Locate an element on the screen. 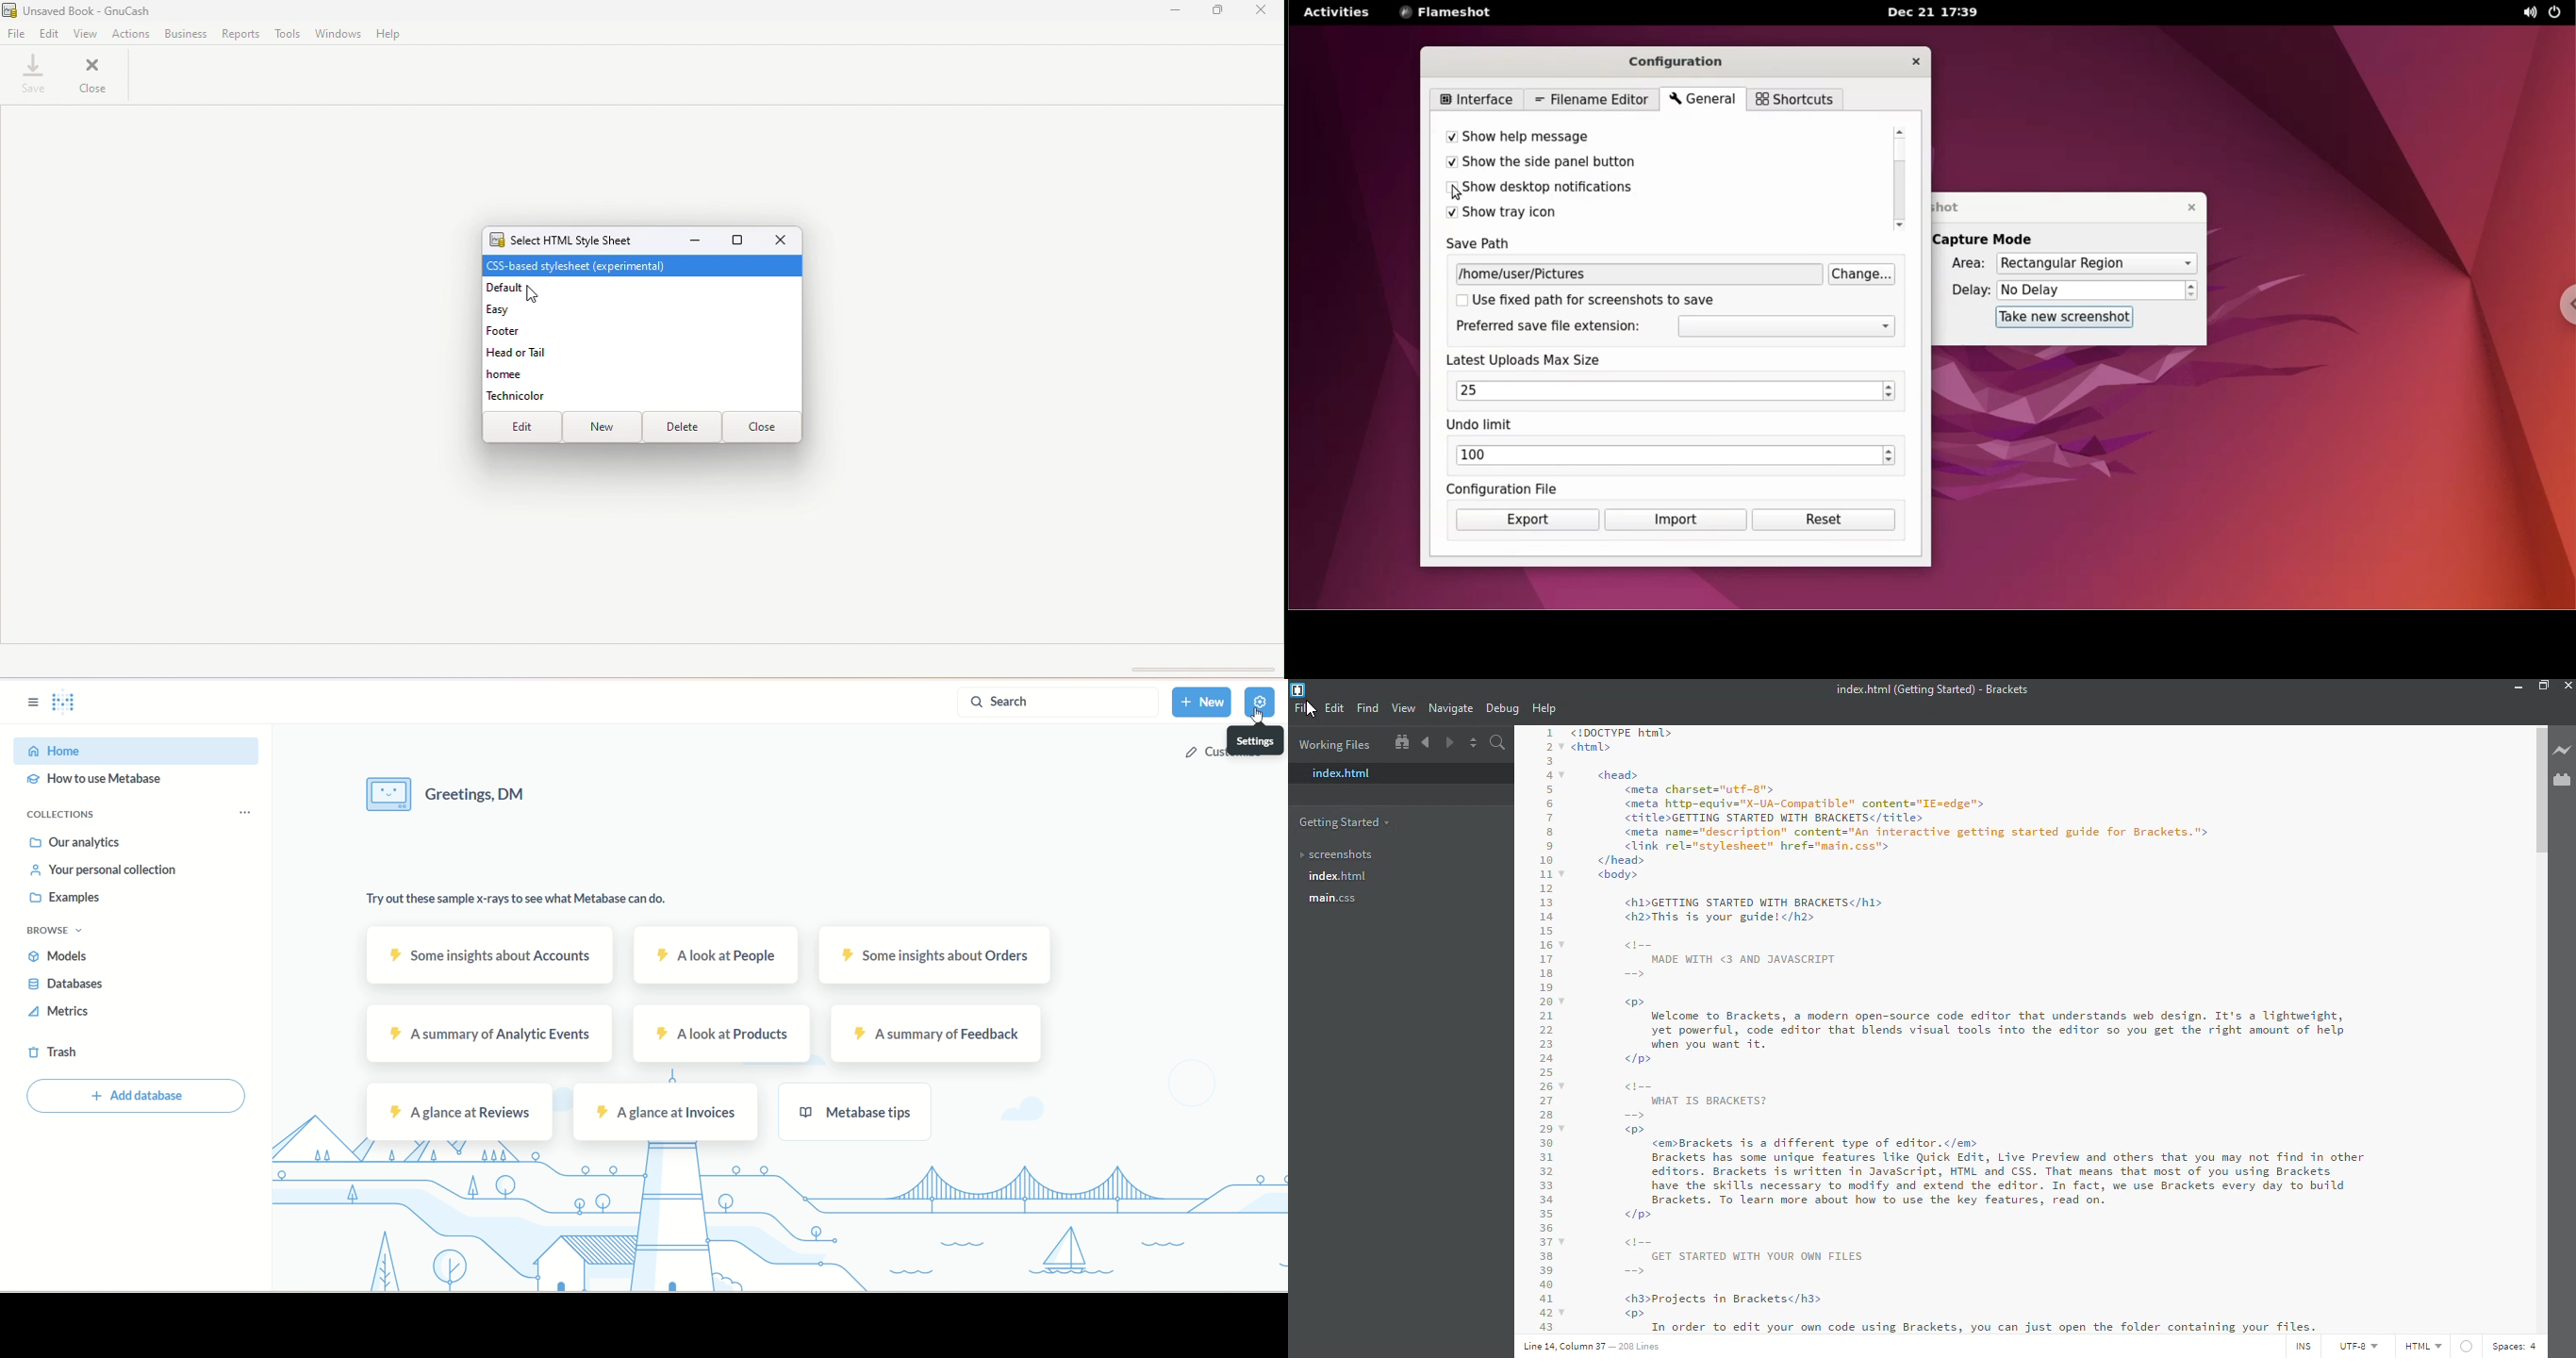 Image resolution: width=2576 pixels, height=1372 pixels. collections is located at coordinates (62, 815).